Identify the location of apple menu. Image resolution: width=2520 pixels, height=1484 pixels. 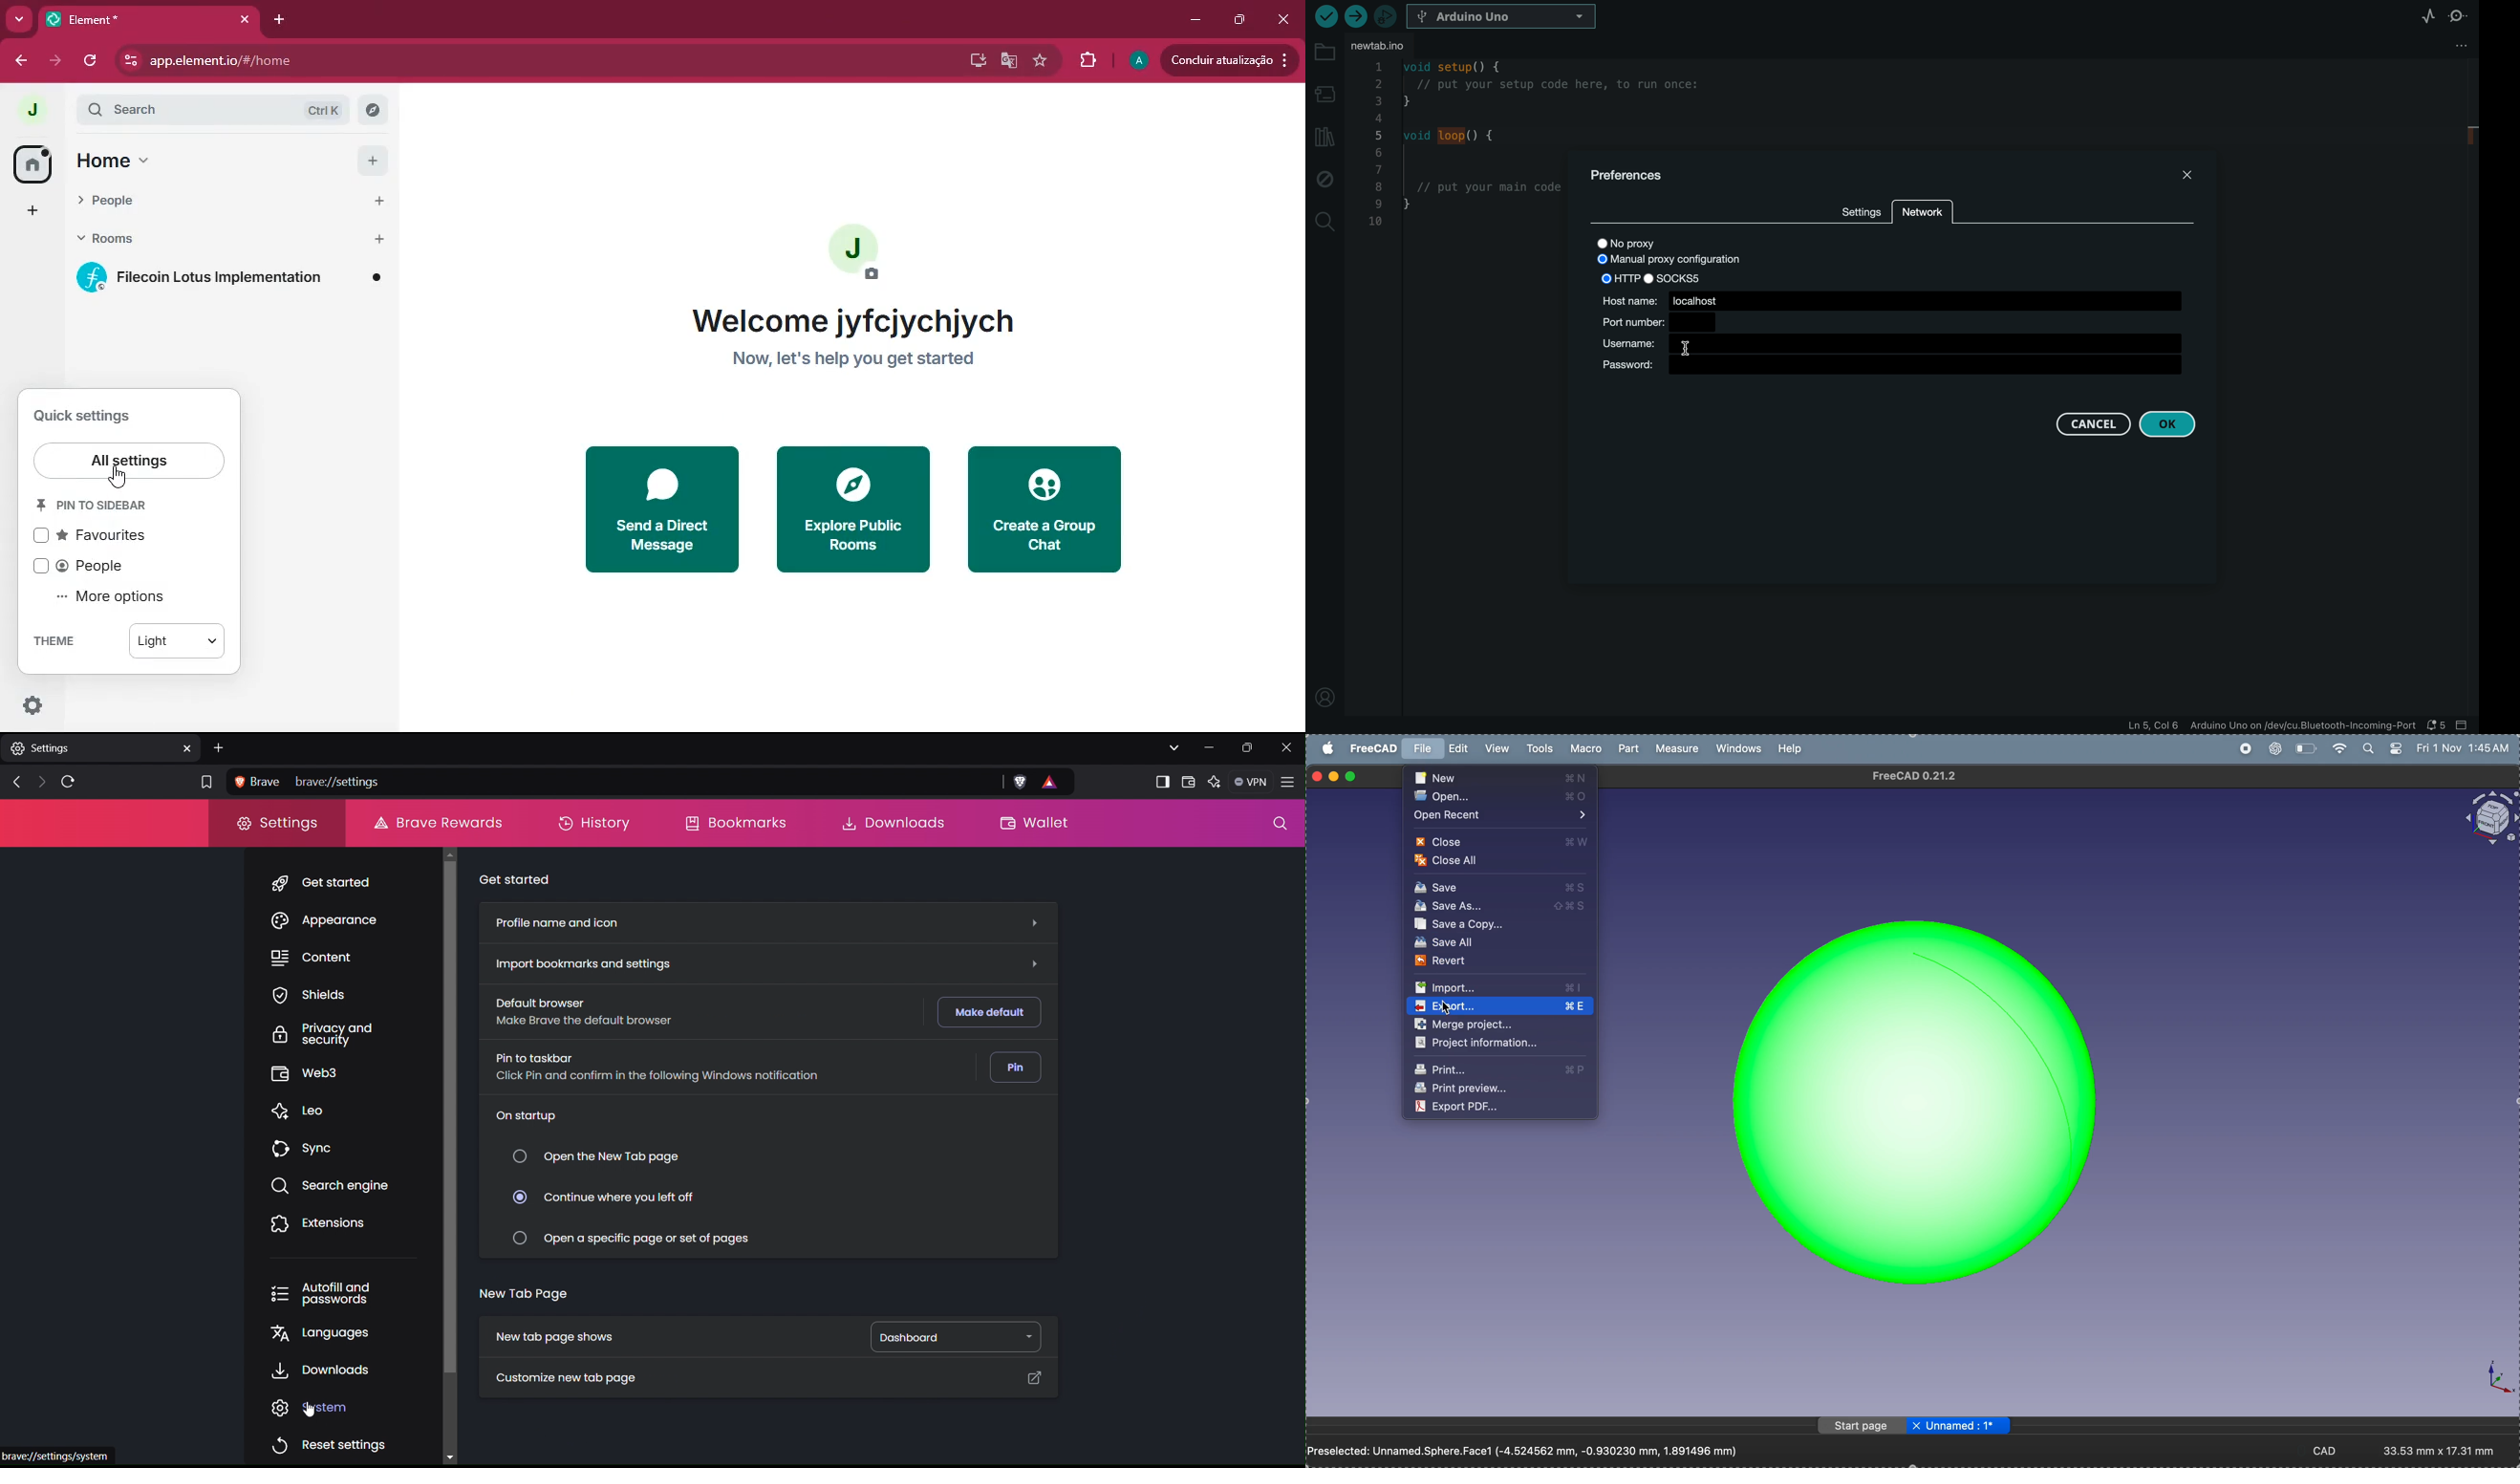
(1329, 747).